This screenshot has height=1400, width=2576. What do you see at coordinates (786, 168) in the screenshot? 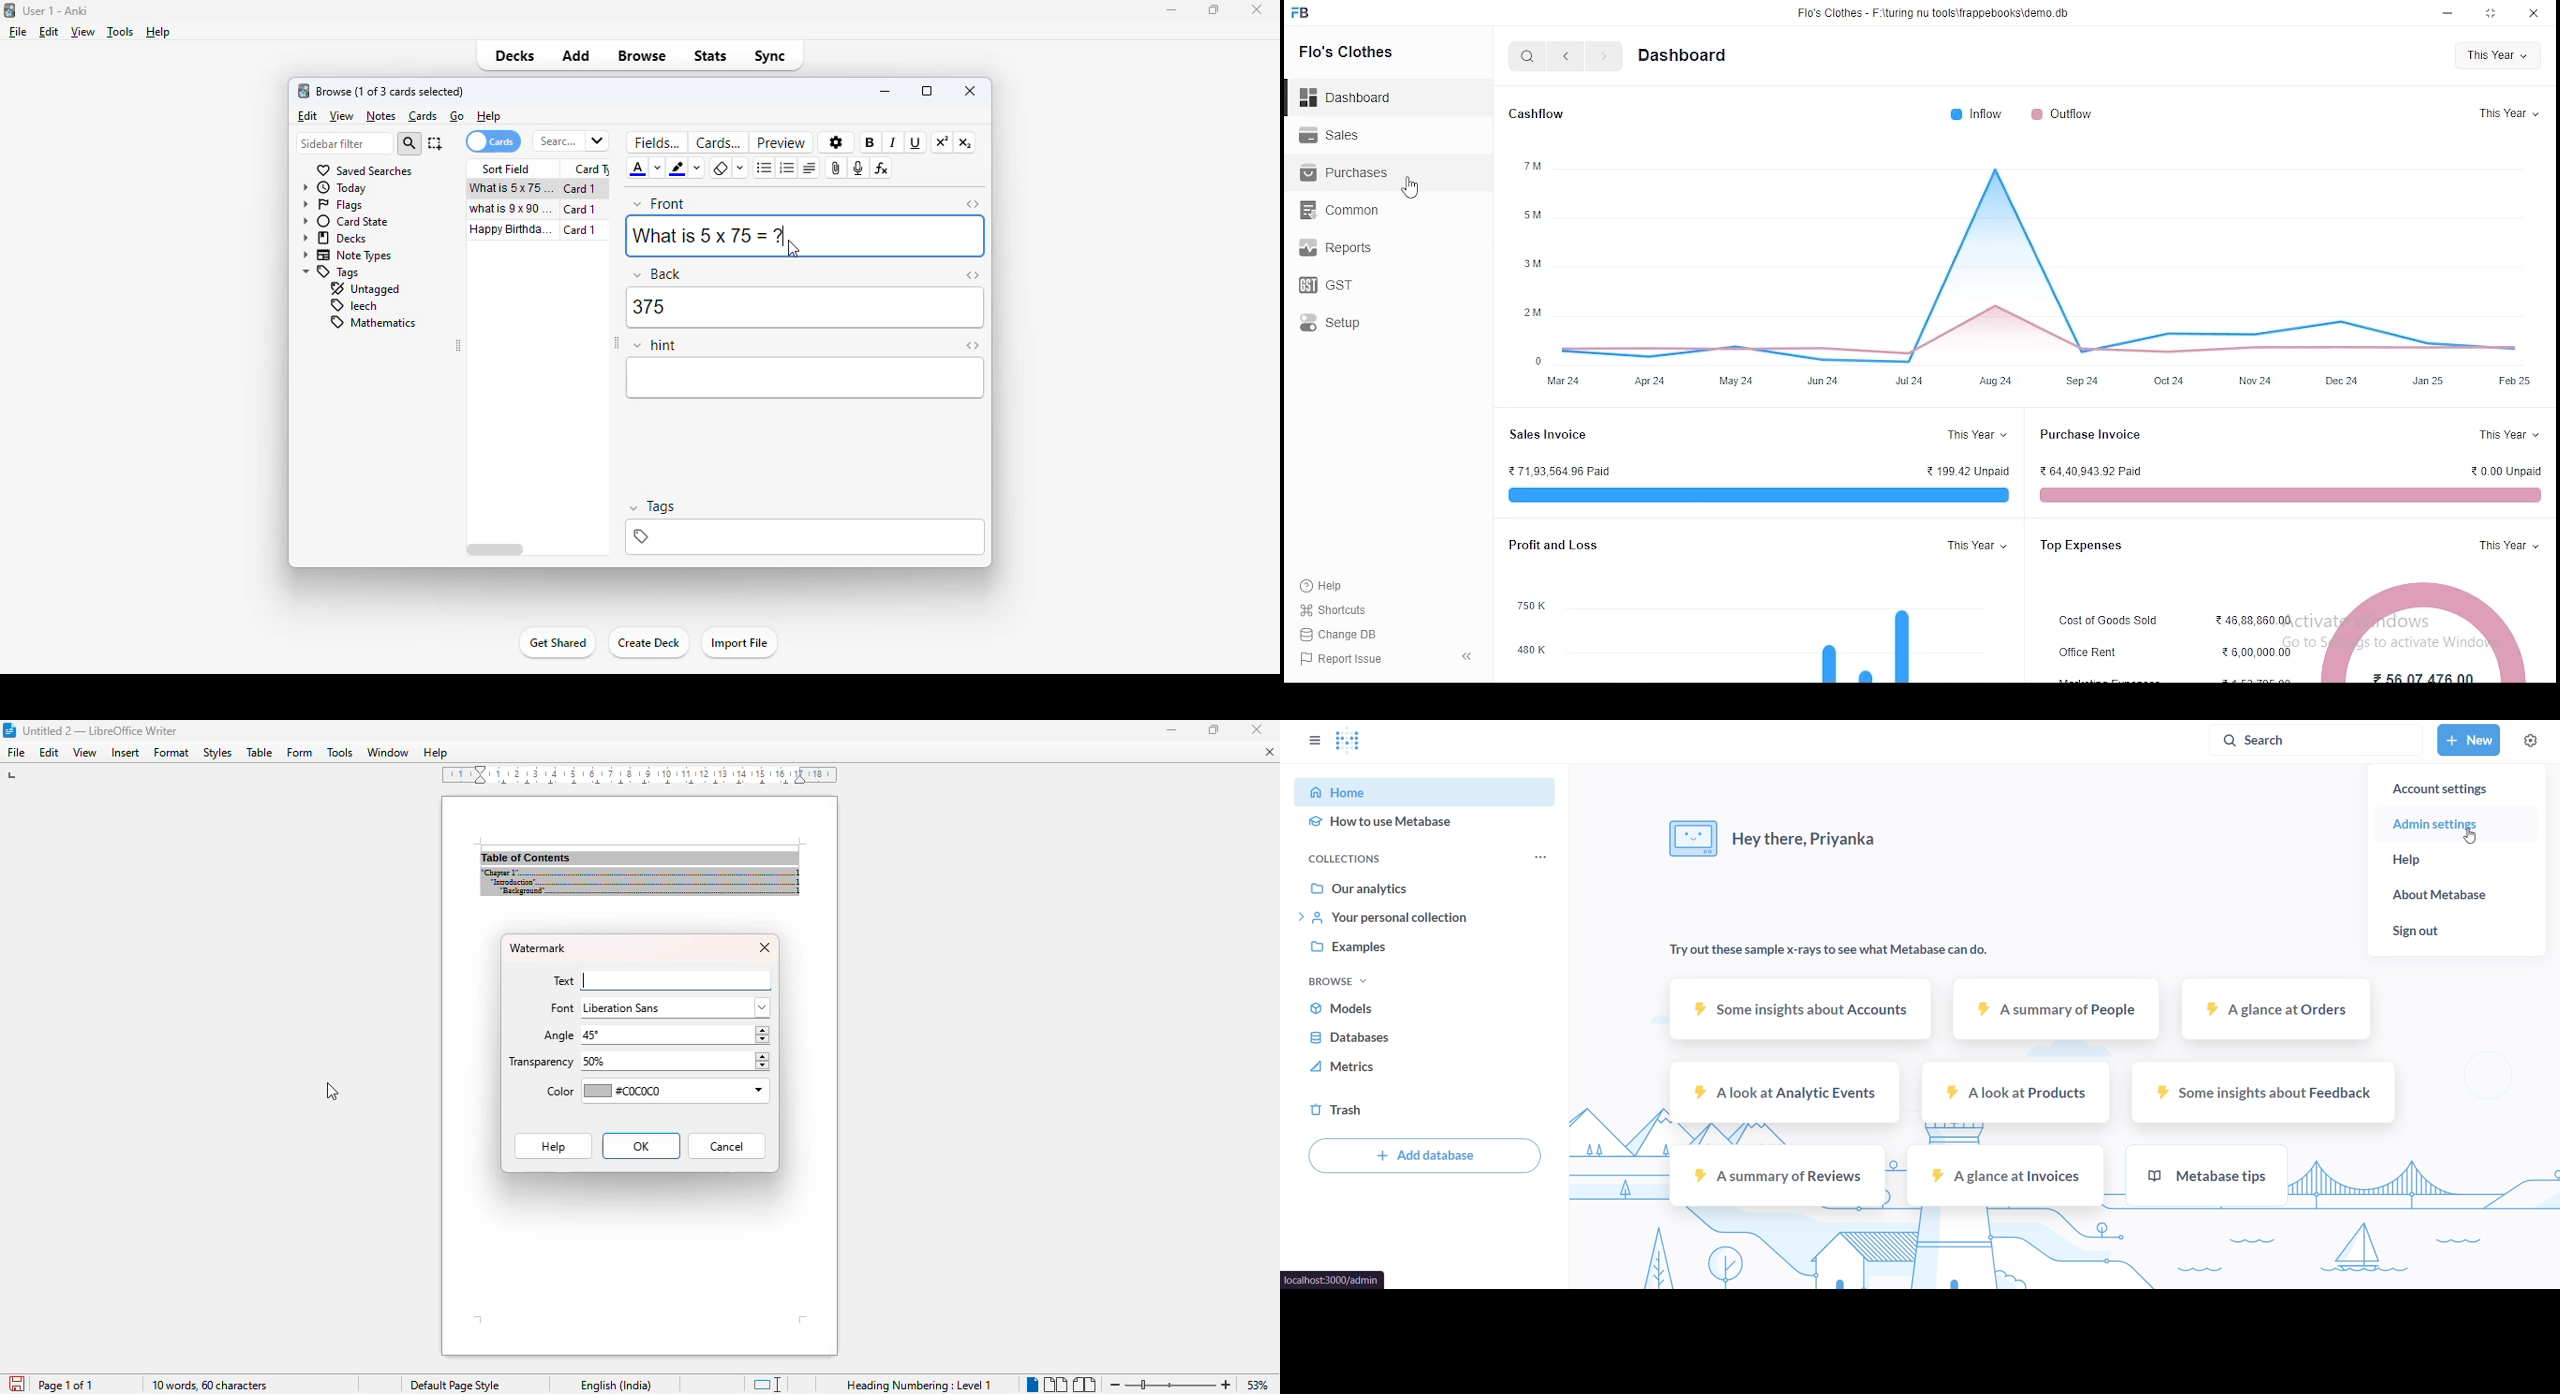
I see `ordered list` at bounding box center [786, 168].